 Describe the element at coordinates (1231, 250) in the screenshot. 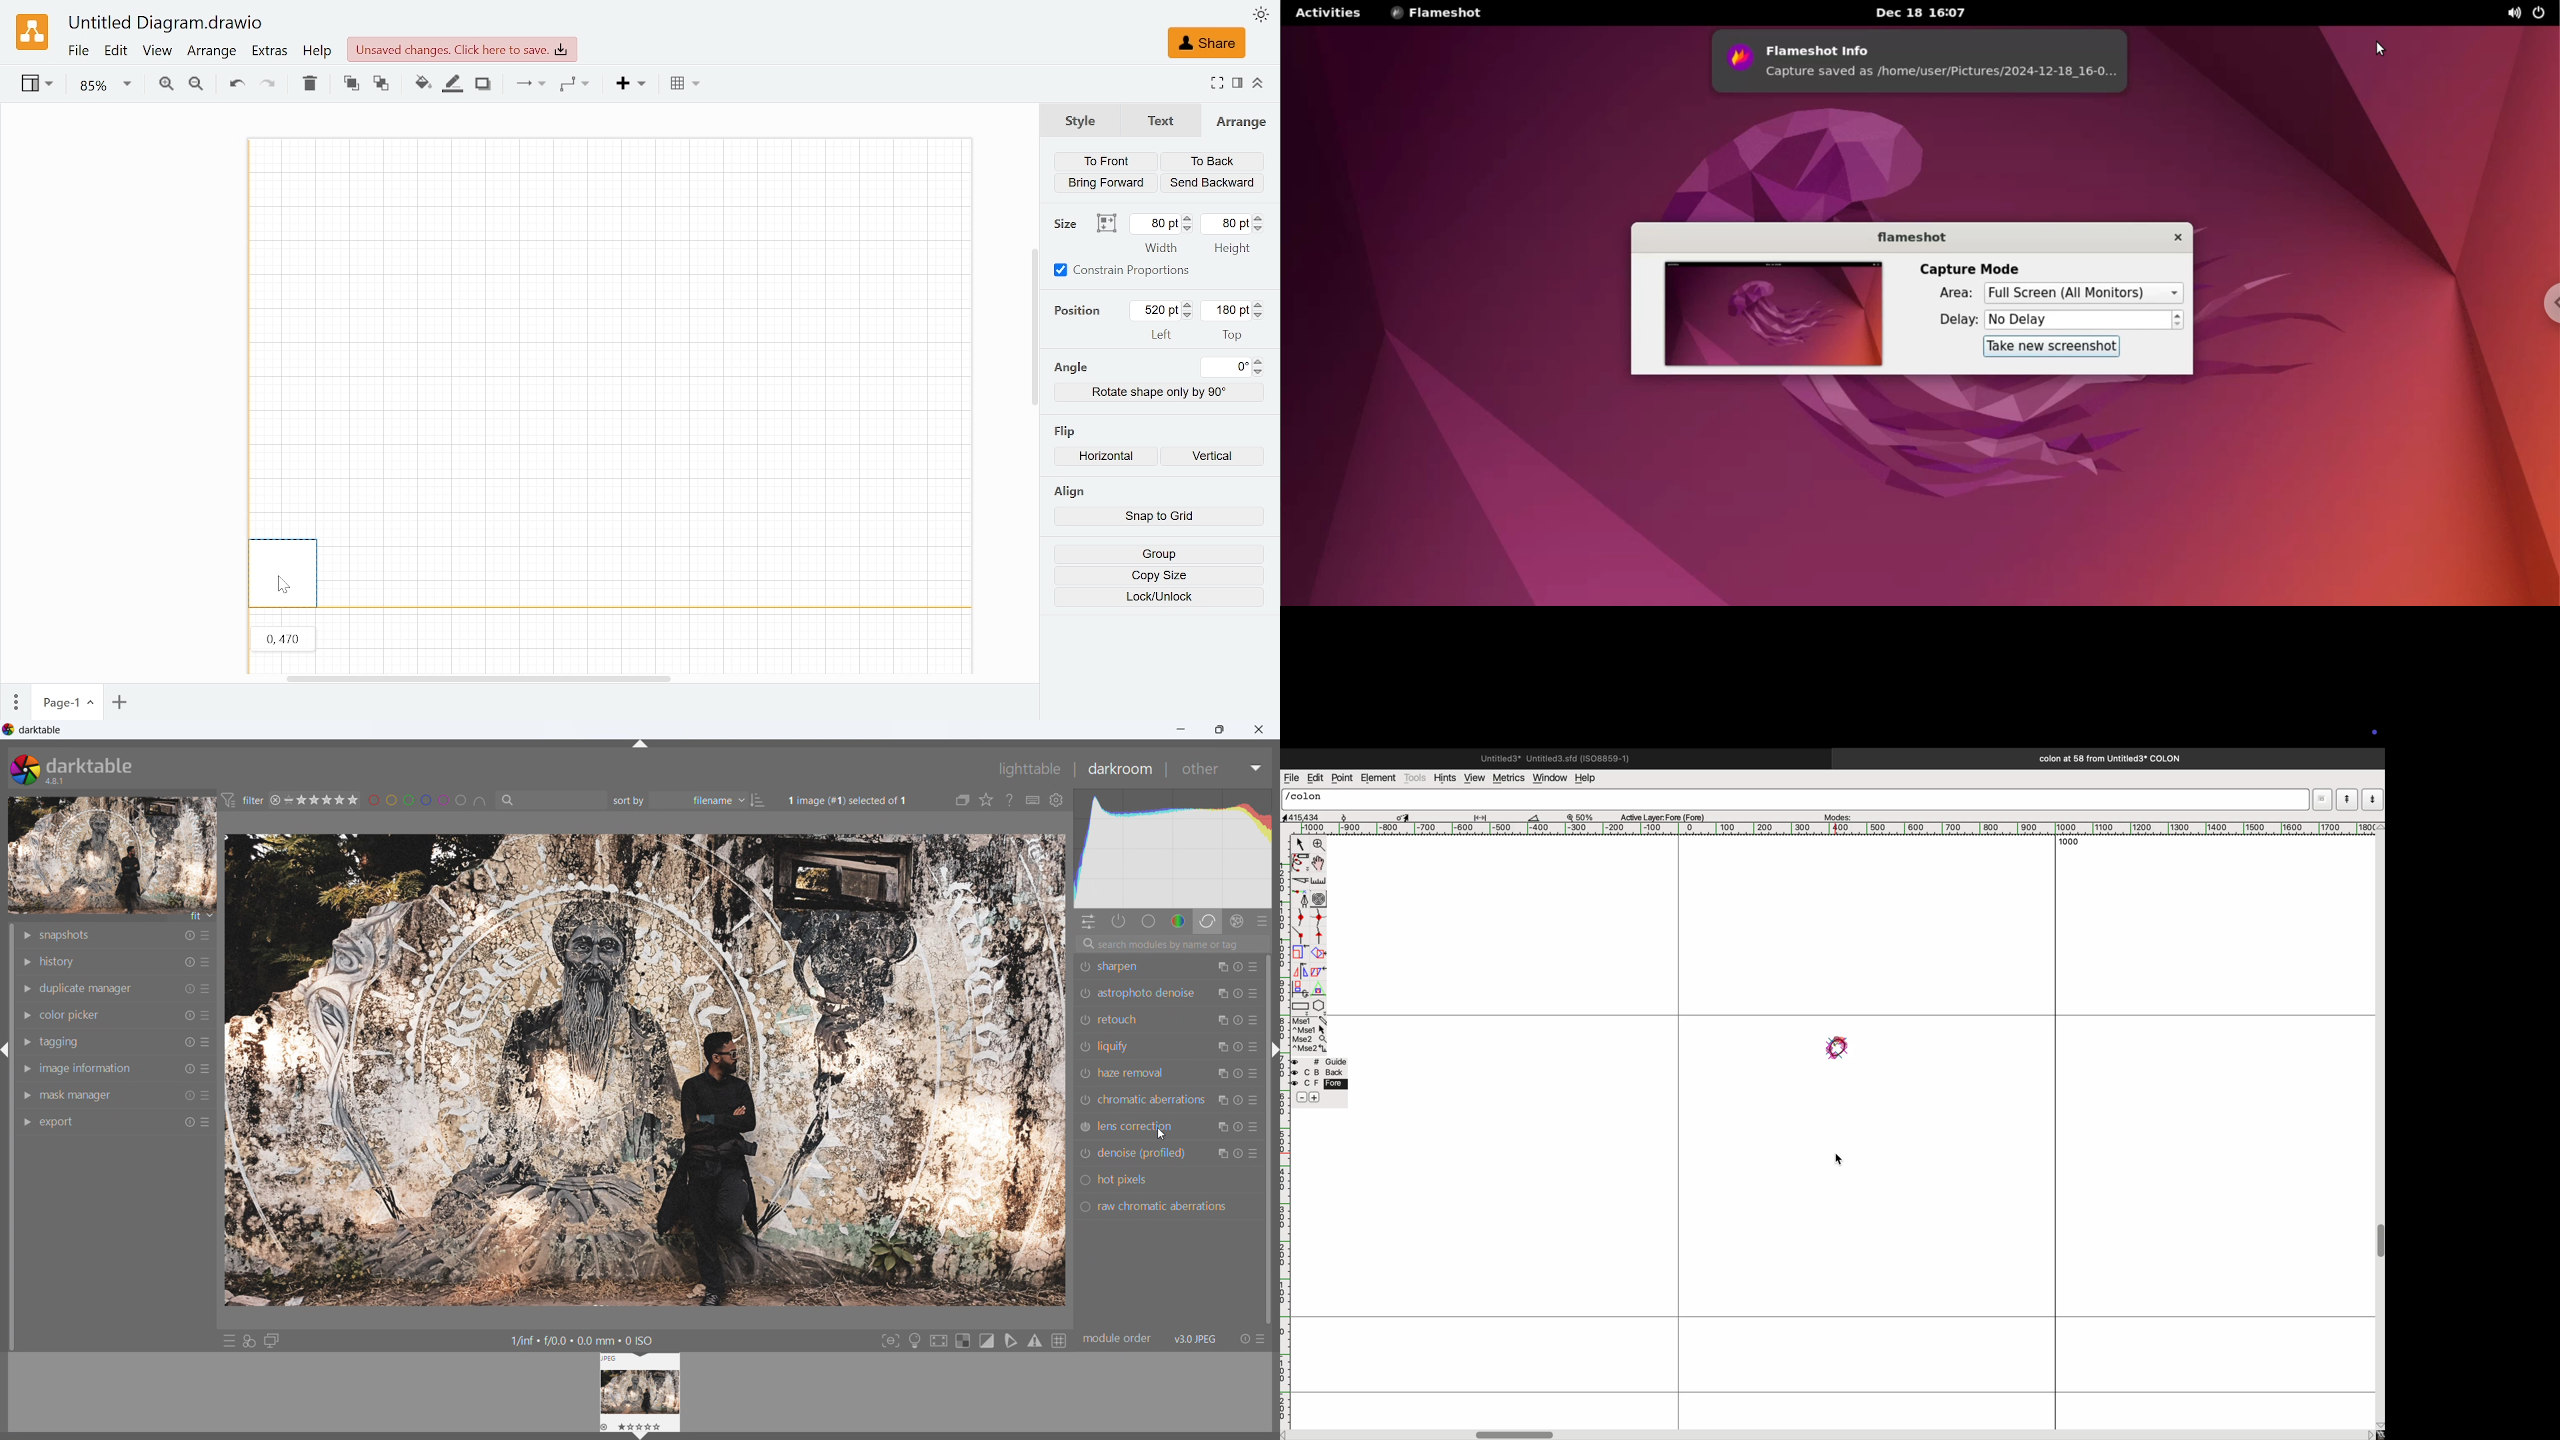

I see `height` at that location.